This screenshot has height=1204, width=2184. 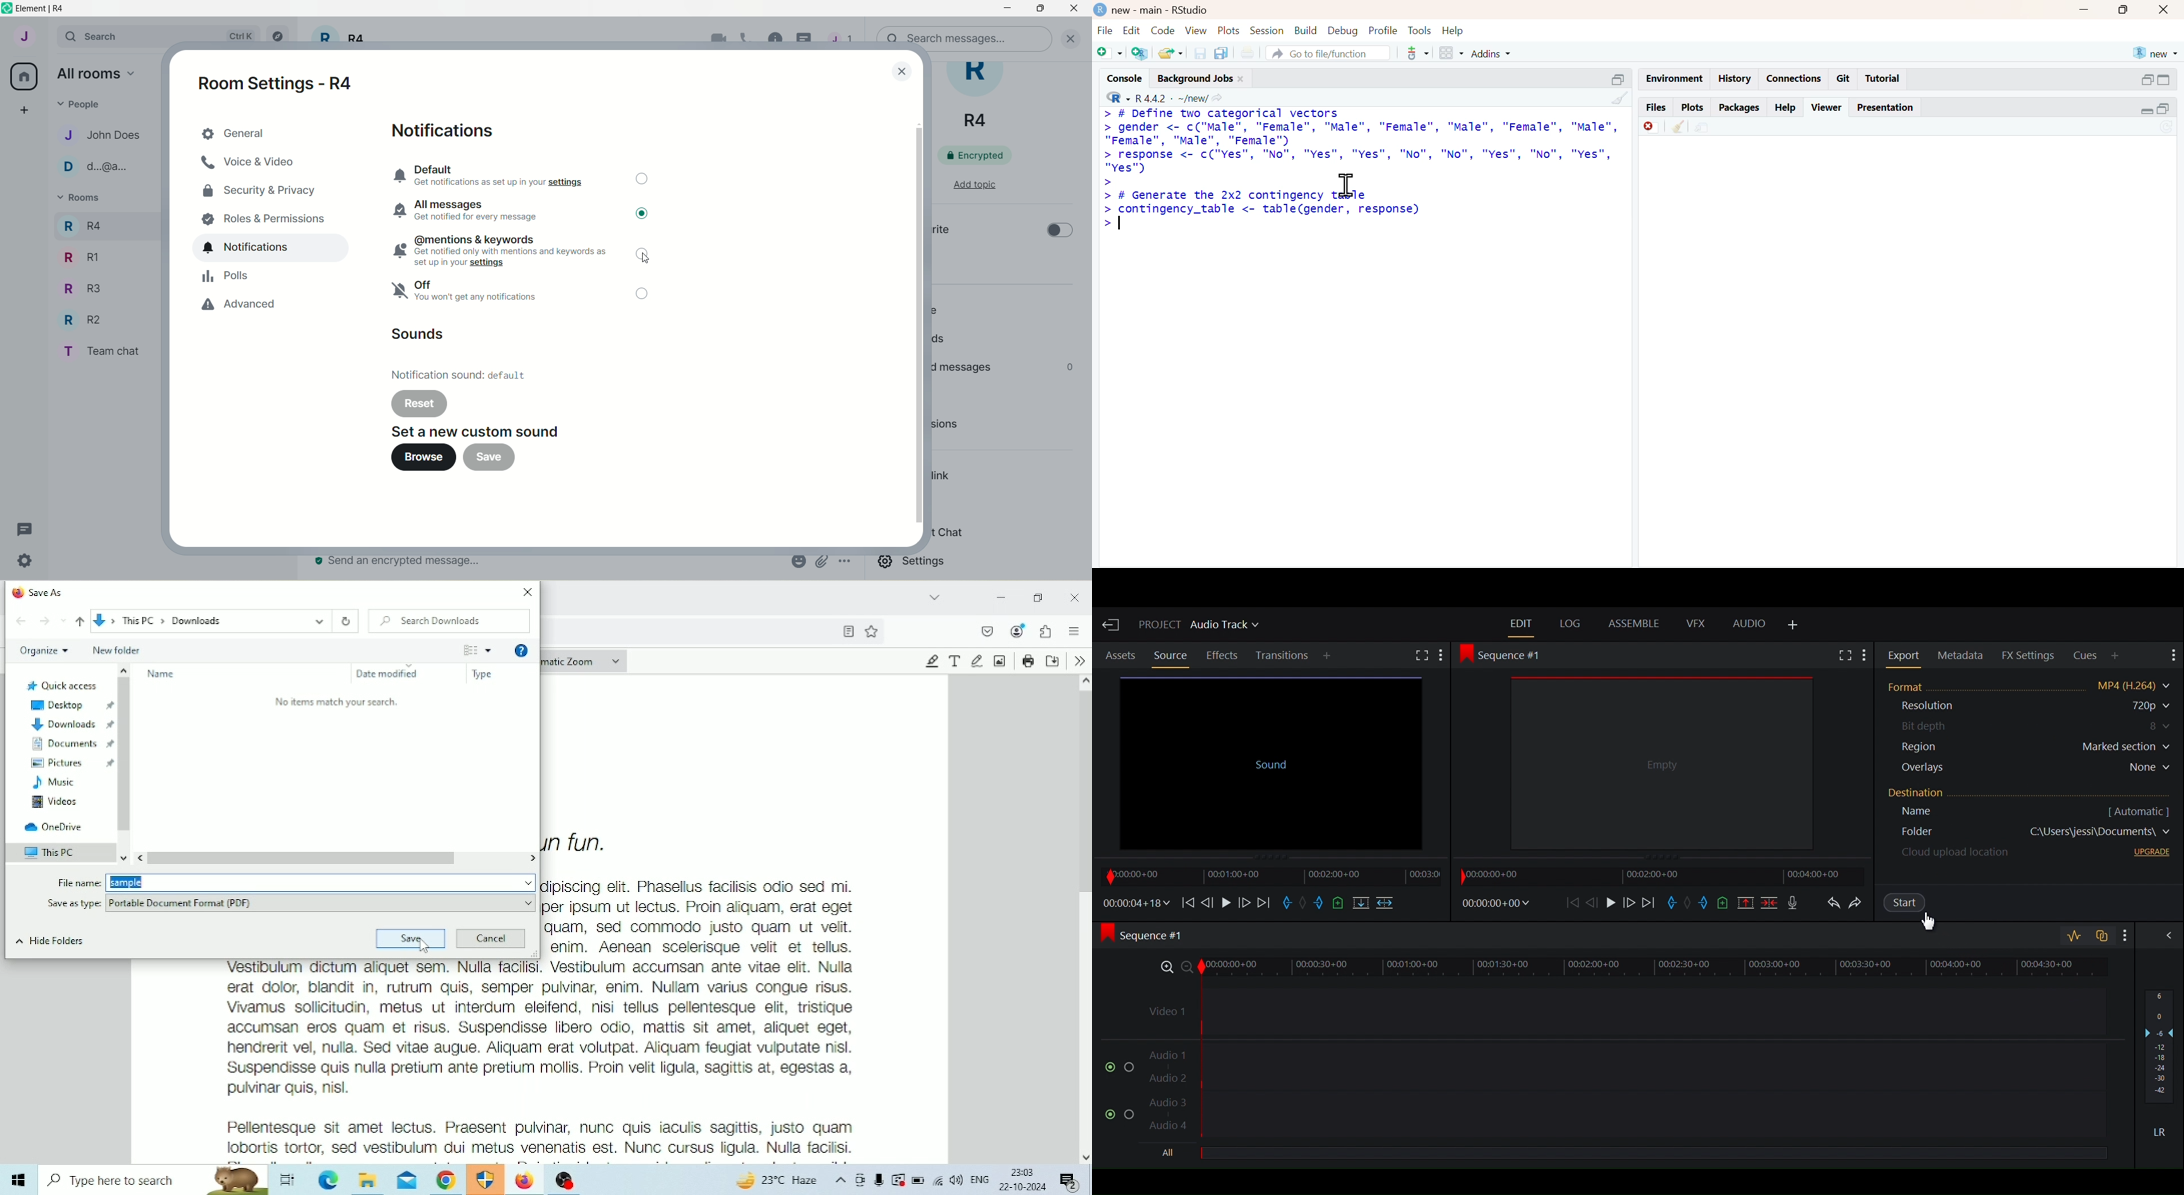 I want to click on Security & Privacy, so click(x=266, y=191).